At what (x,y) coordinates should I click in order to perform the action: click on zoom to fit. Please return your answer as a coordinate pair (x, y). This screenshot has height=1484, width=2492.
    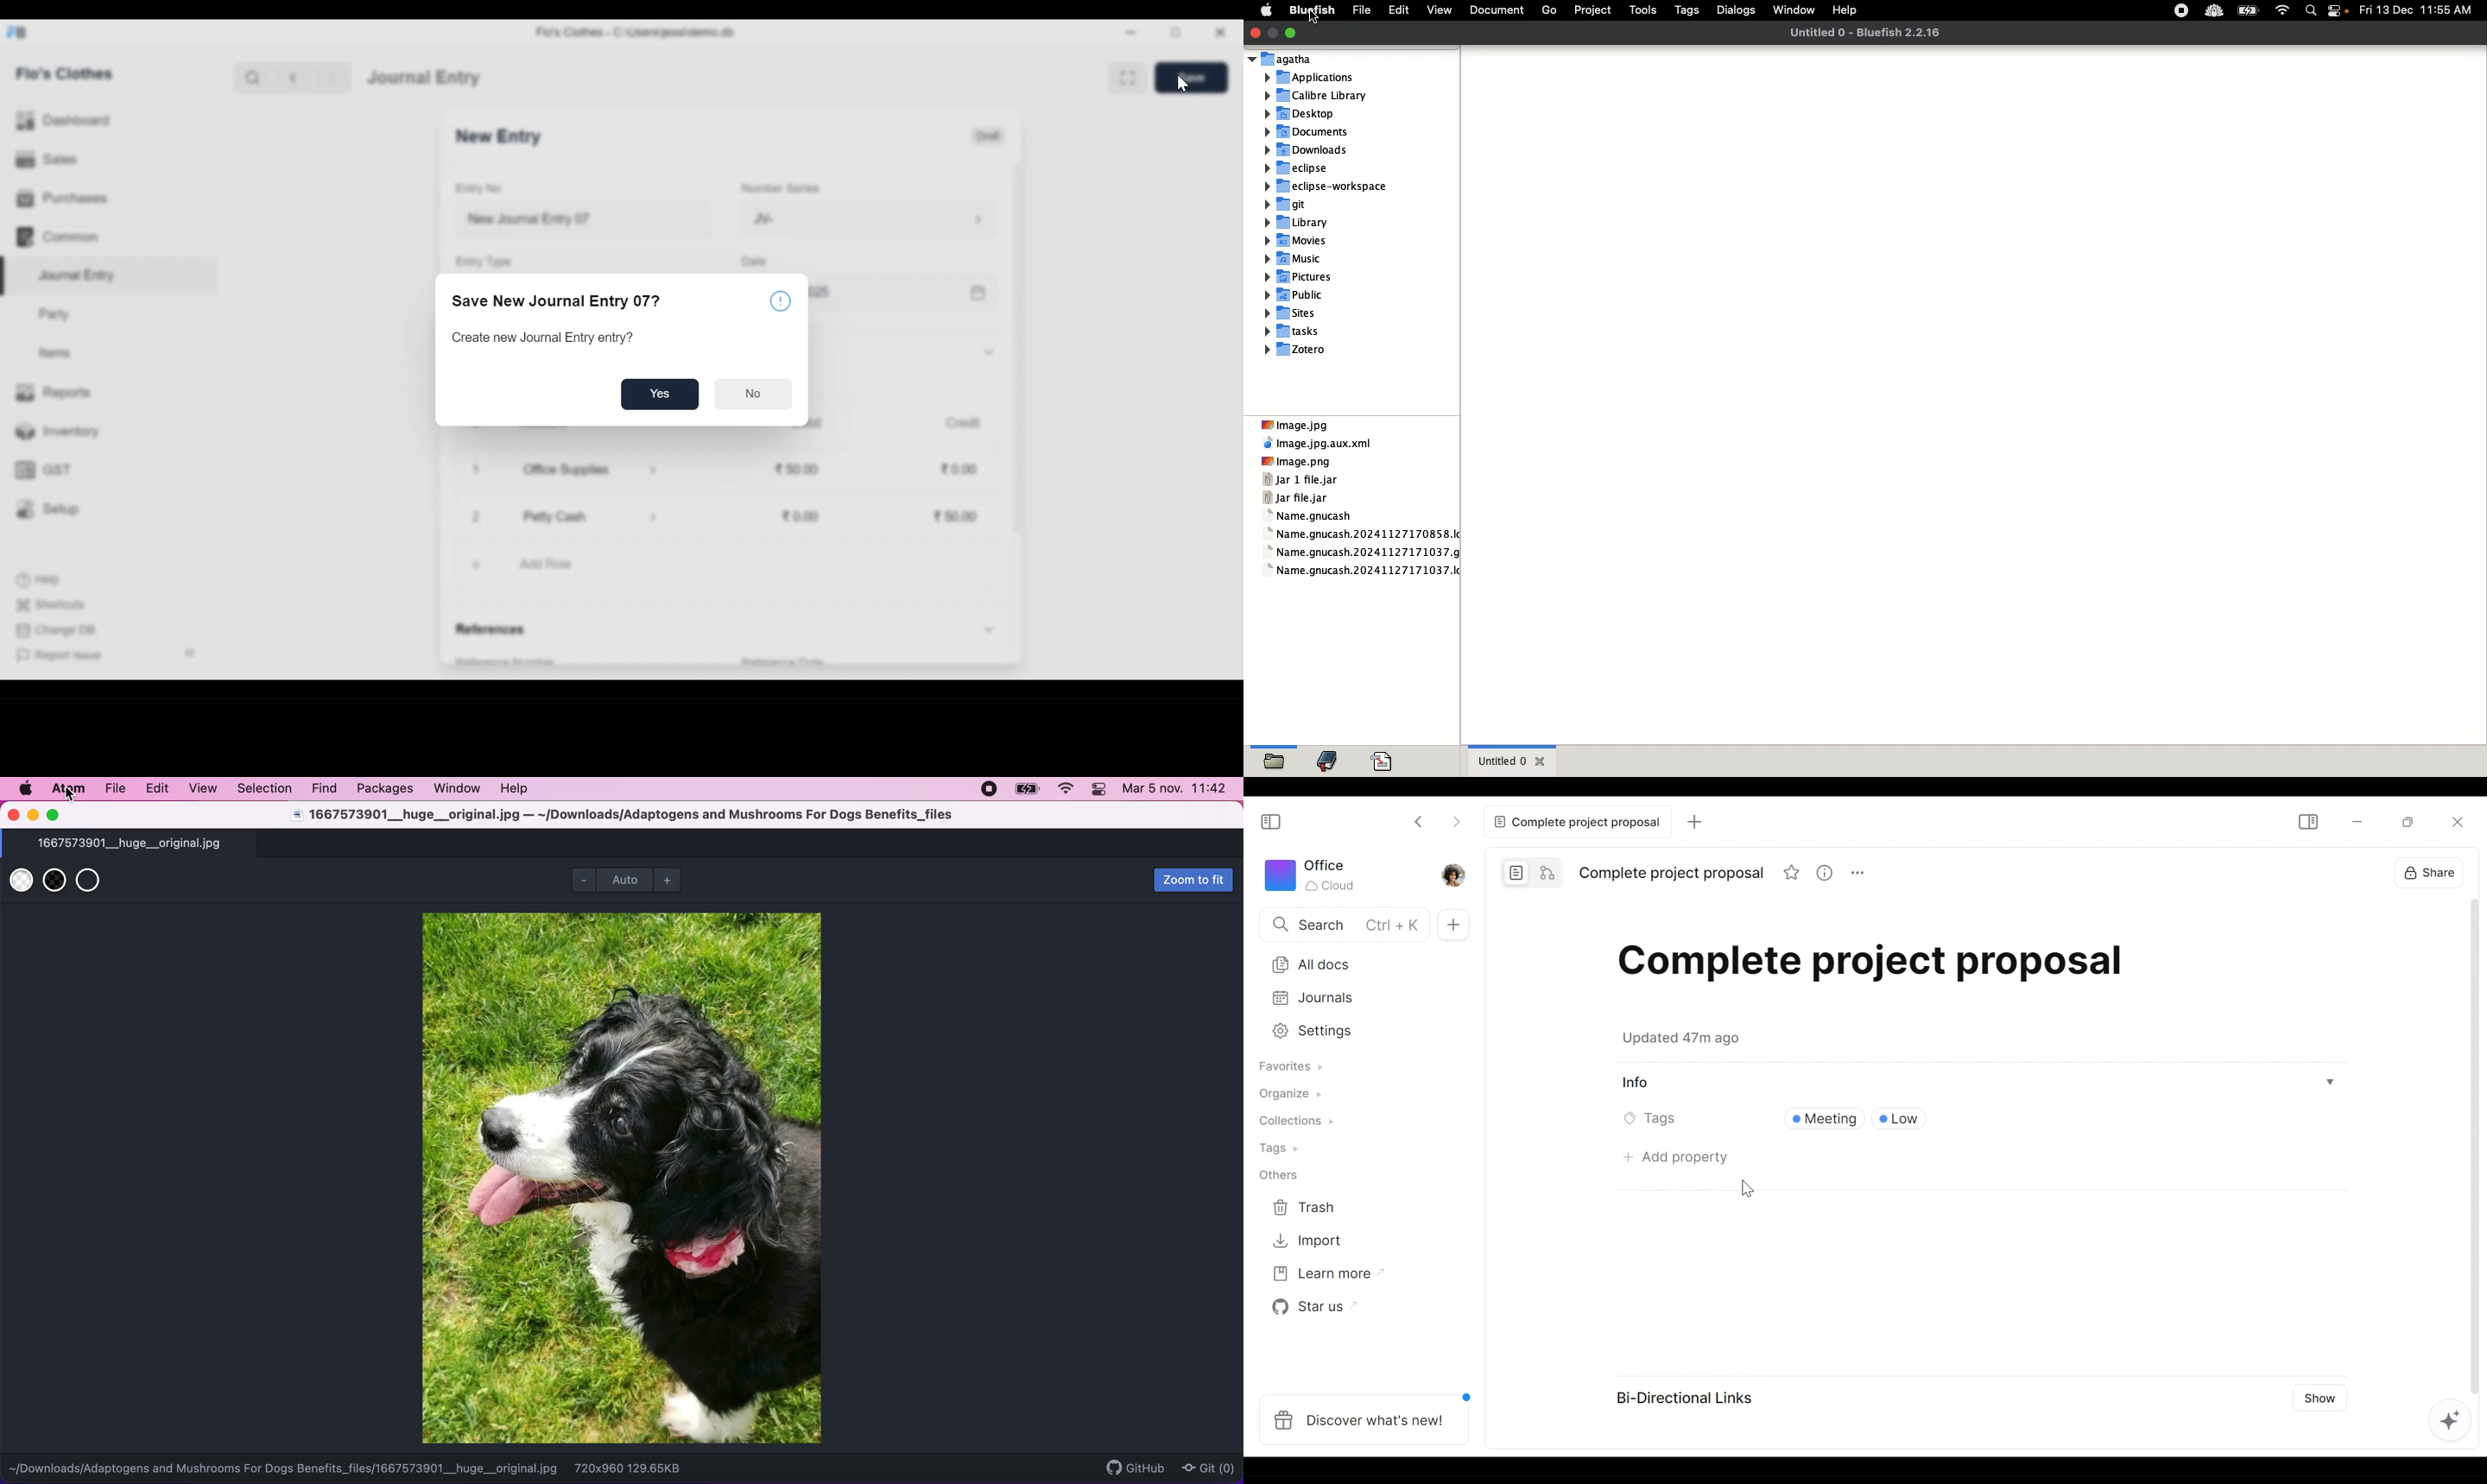
    Looking at the image, I should click on (1189, 883).